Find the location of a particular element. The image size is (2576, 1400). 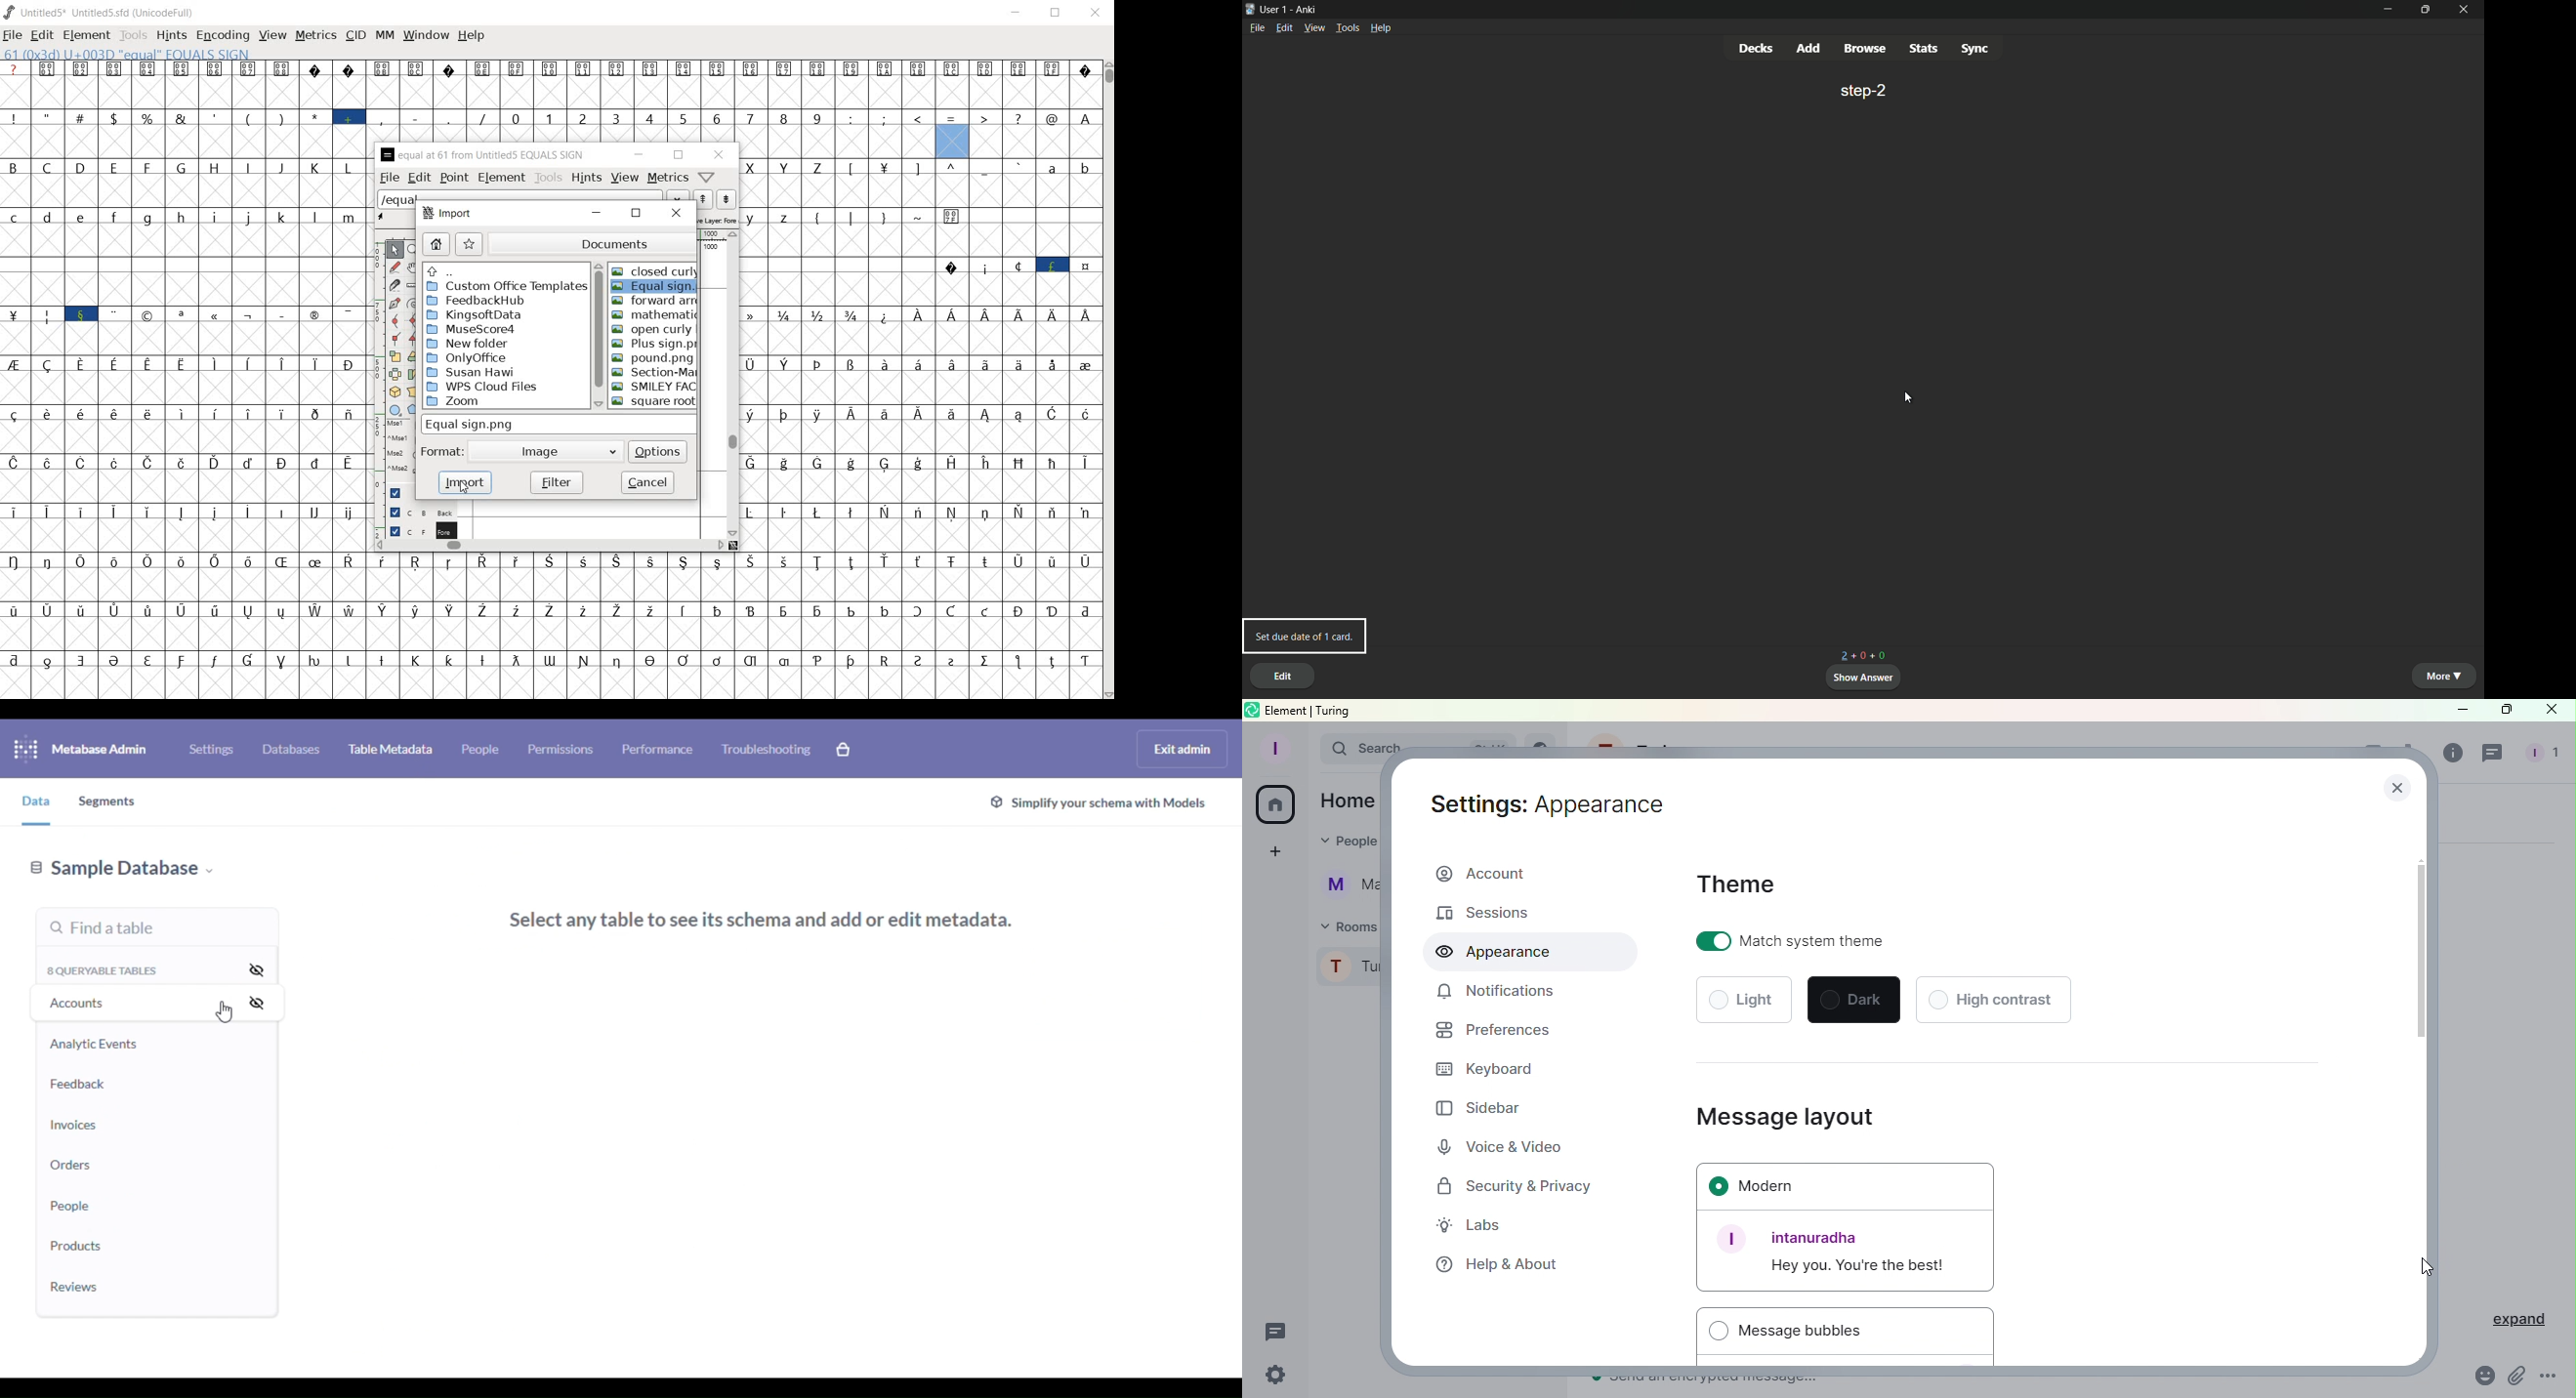

close app is located at coordinates (2467, 10).